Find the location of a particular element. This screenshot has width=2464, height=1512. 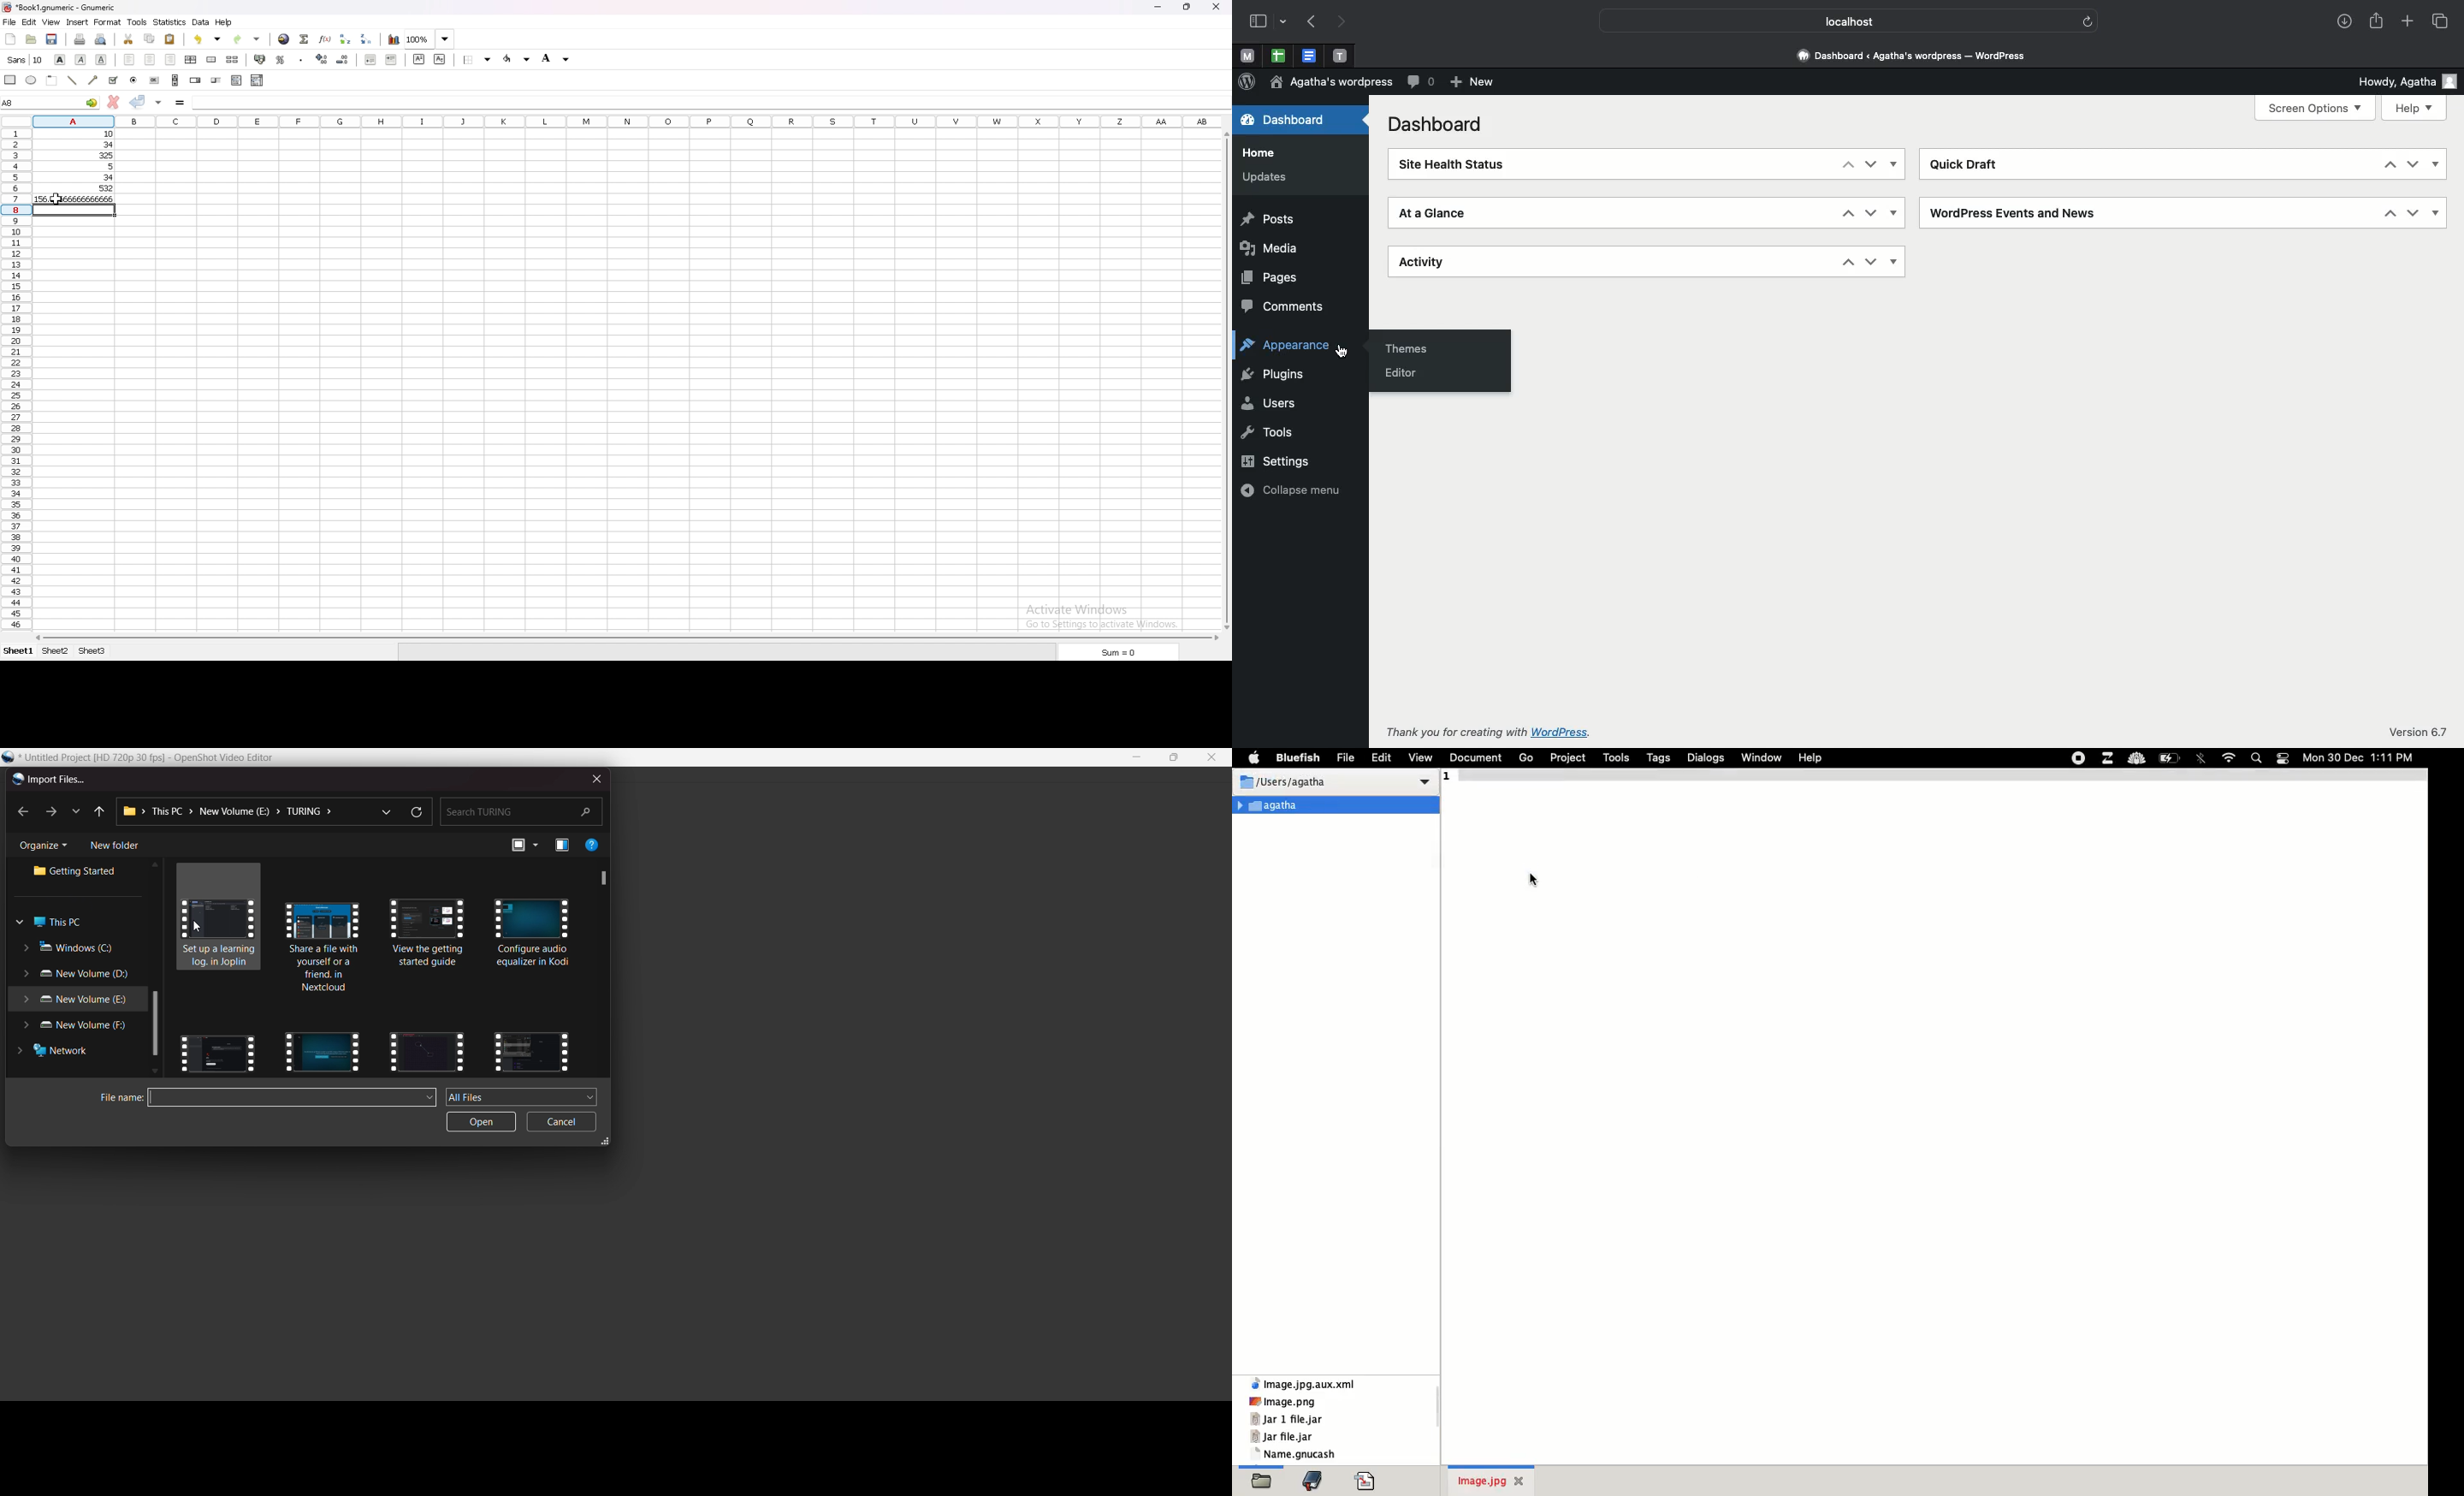

Click themes is located at coordinates (1409, 347).